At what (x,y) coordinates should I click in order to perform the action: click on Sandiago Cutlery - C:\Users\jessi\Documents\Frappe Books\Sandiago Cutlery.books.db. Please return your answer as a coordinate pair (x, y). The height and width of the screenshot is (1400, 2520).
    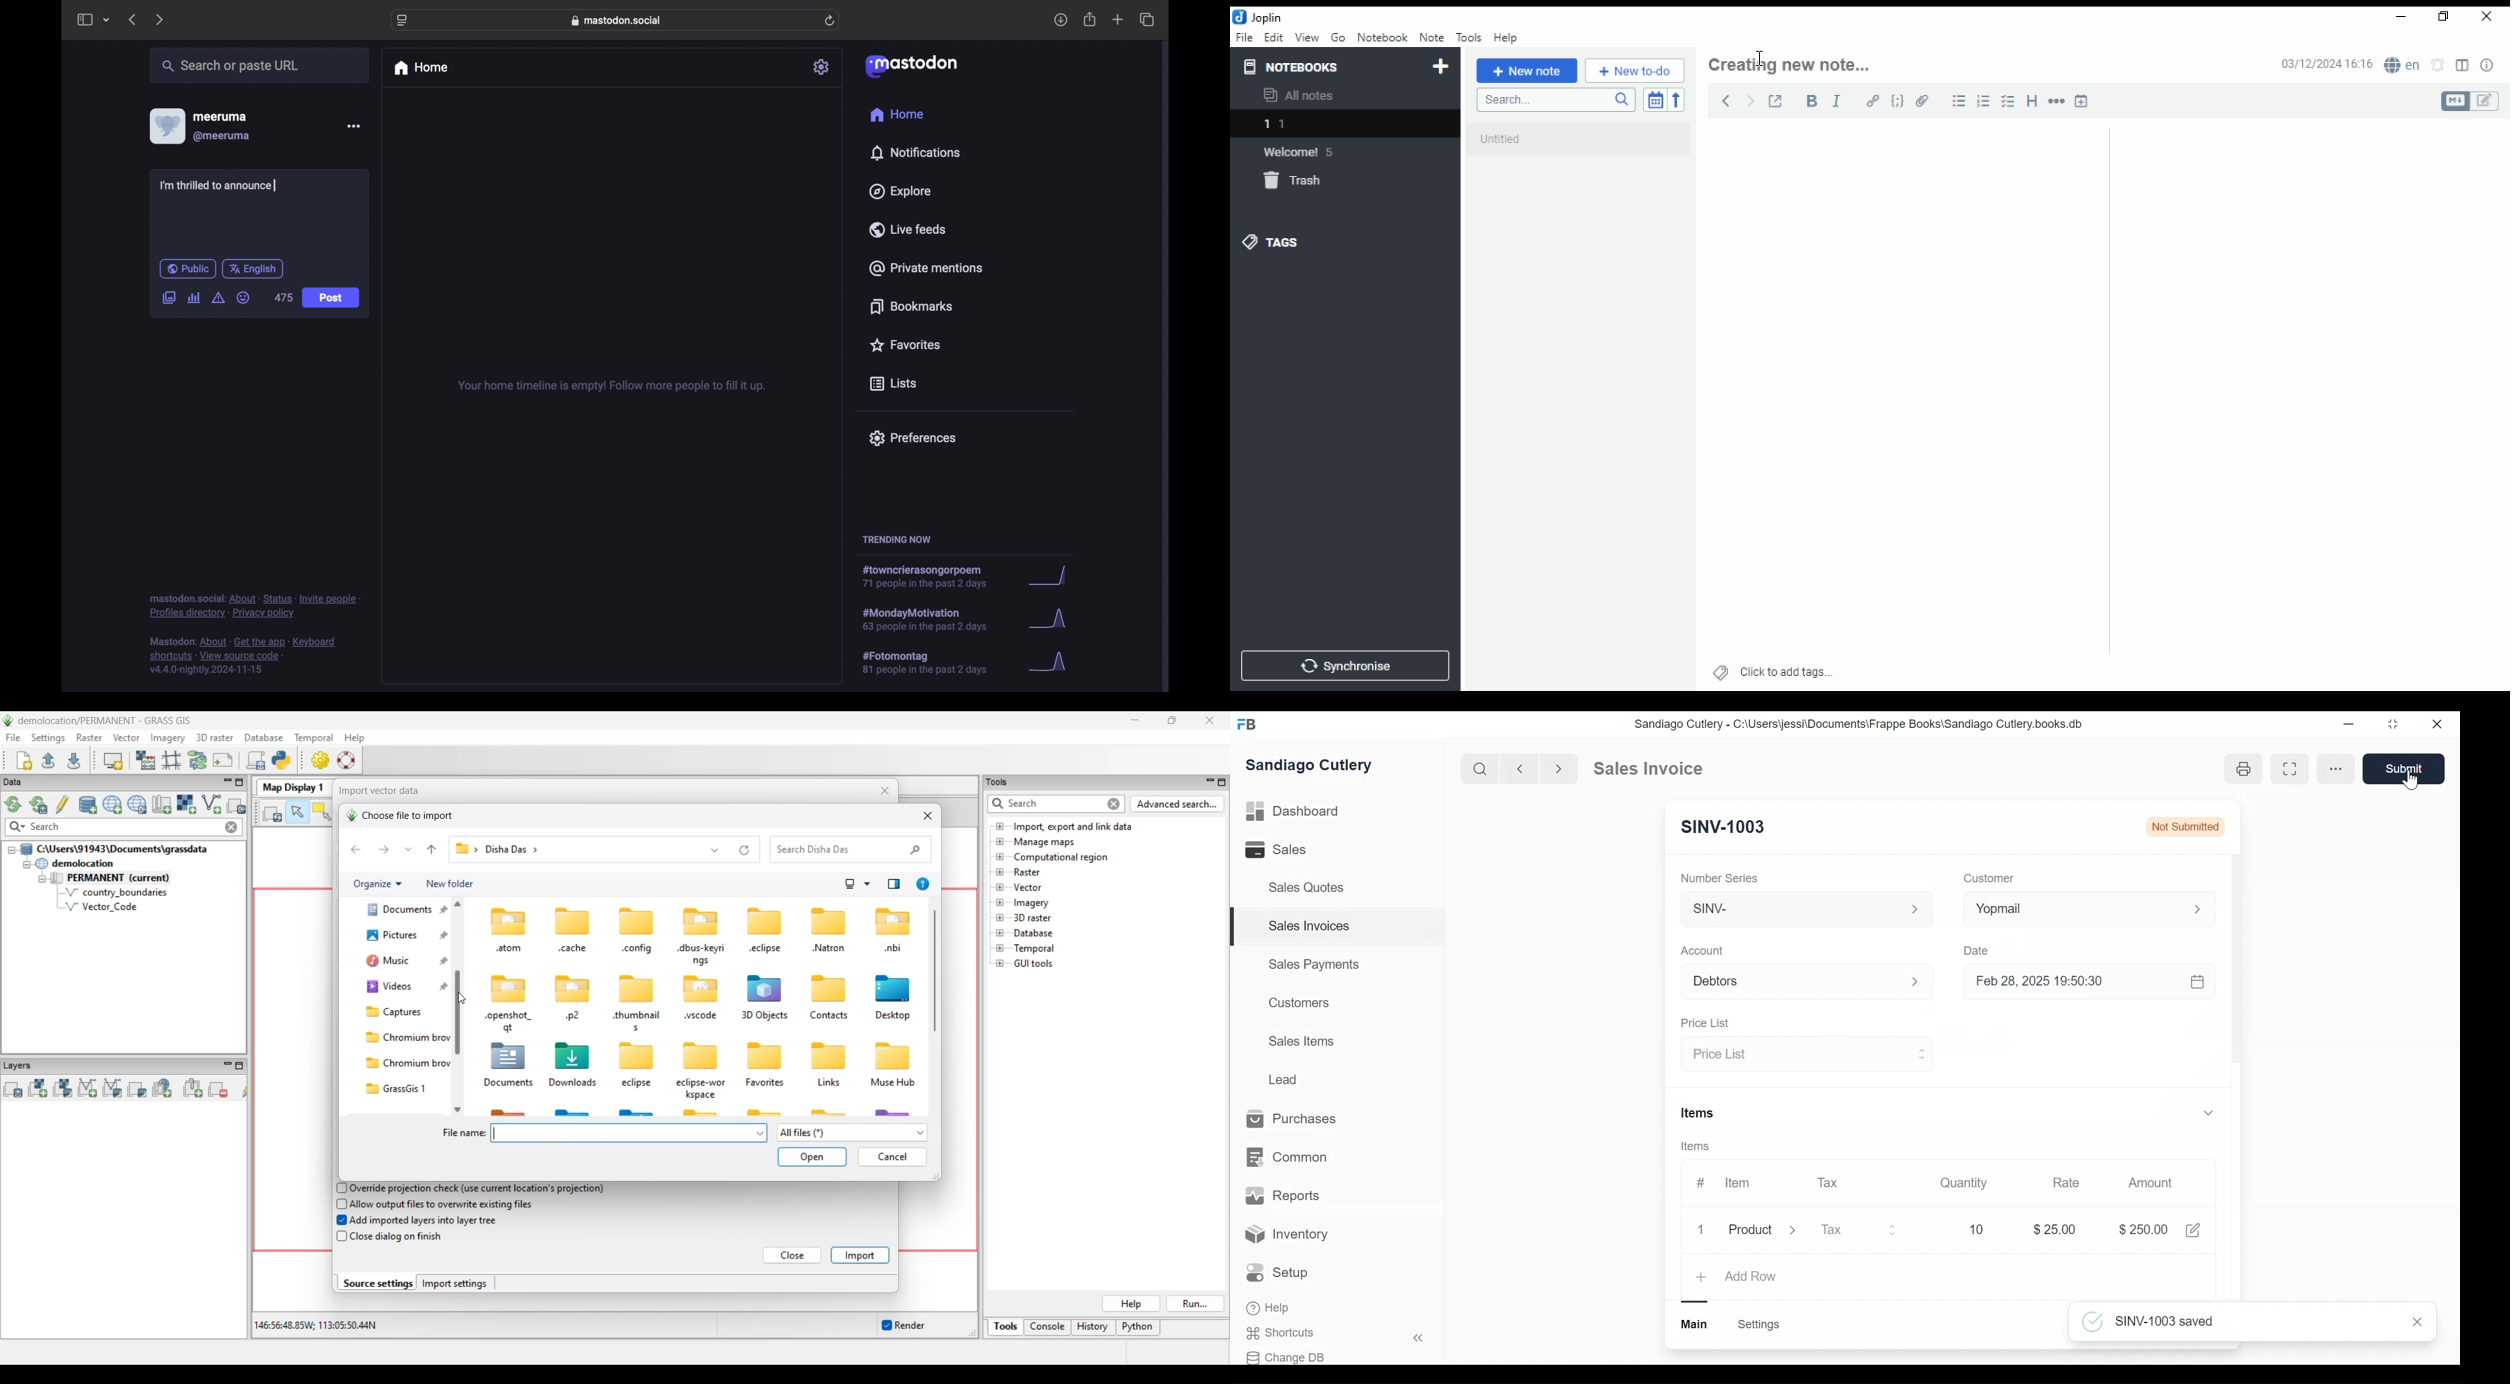
    Looking at the image, I should click on (1857, 723).